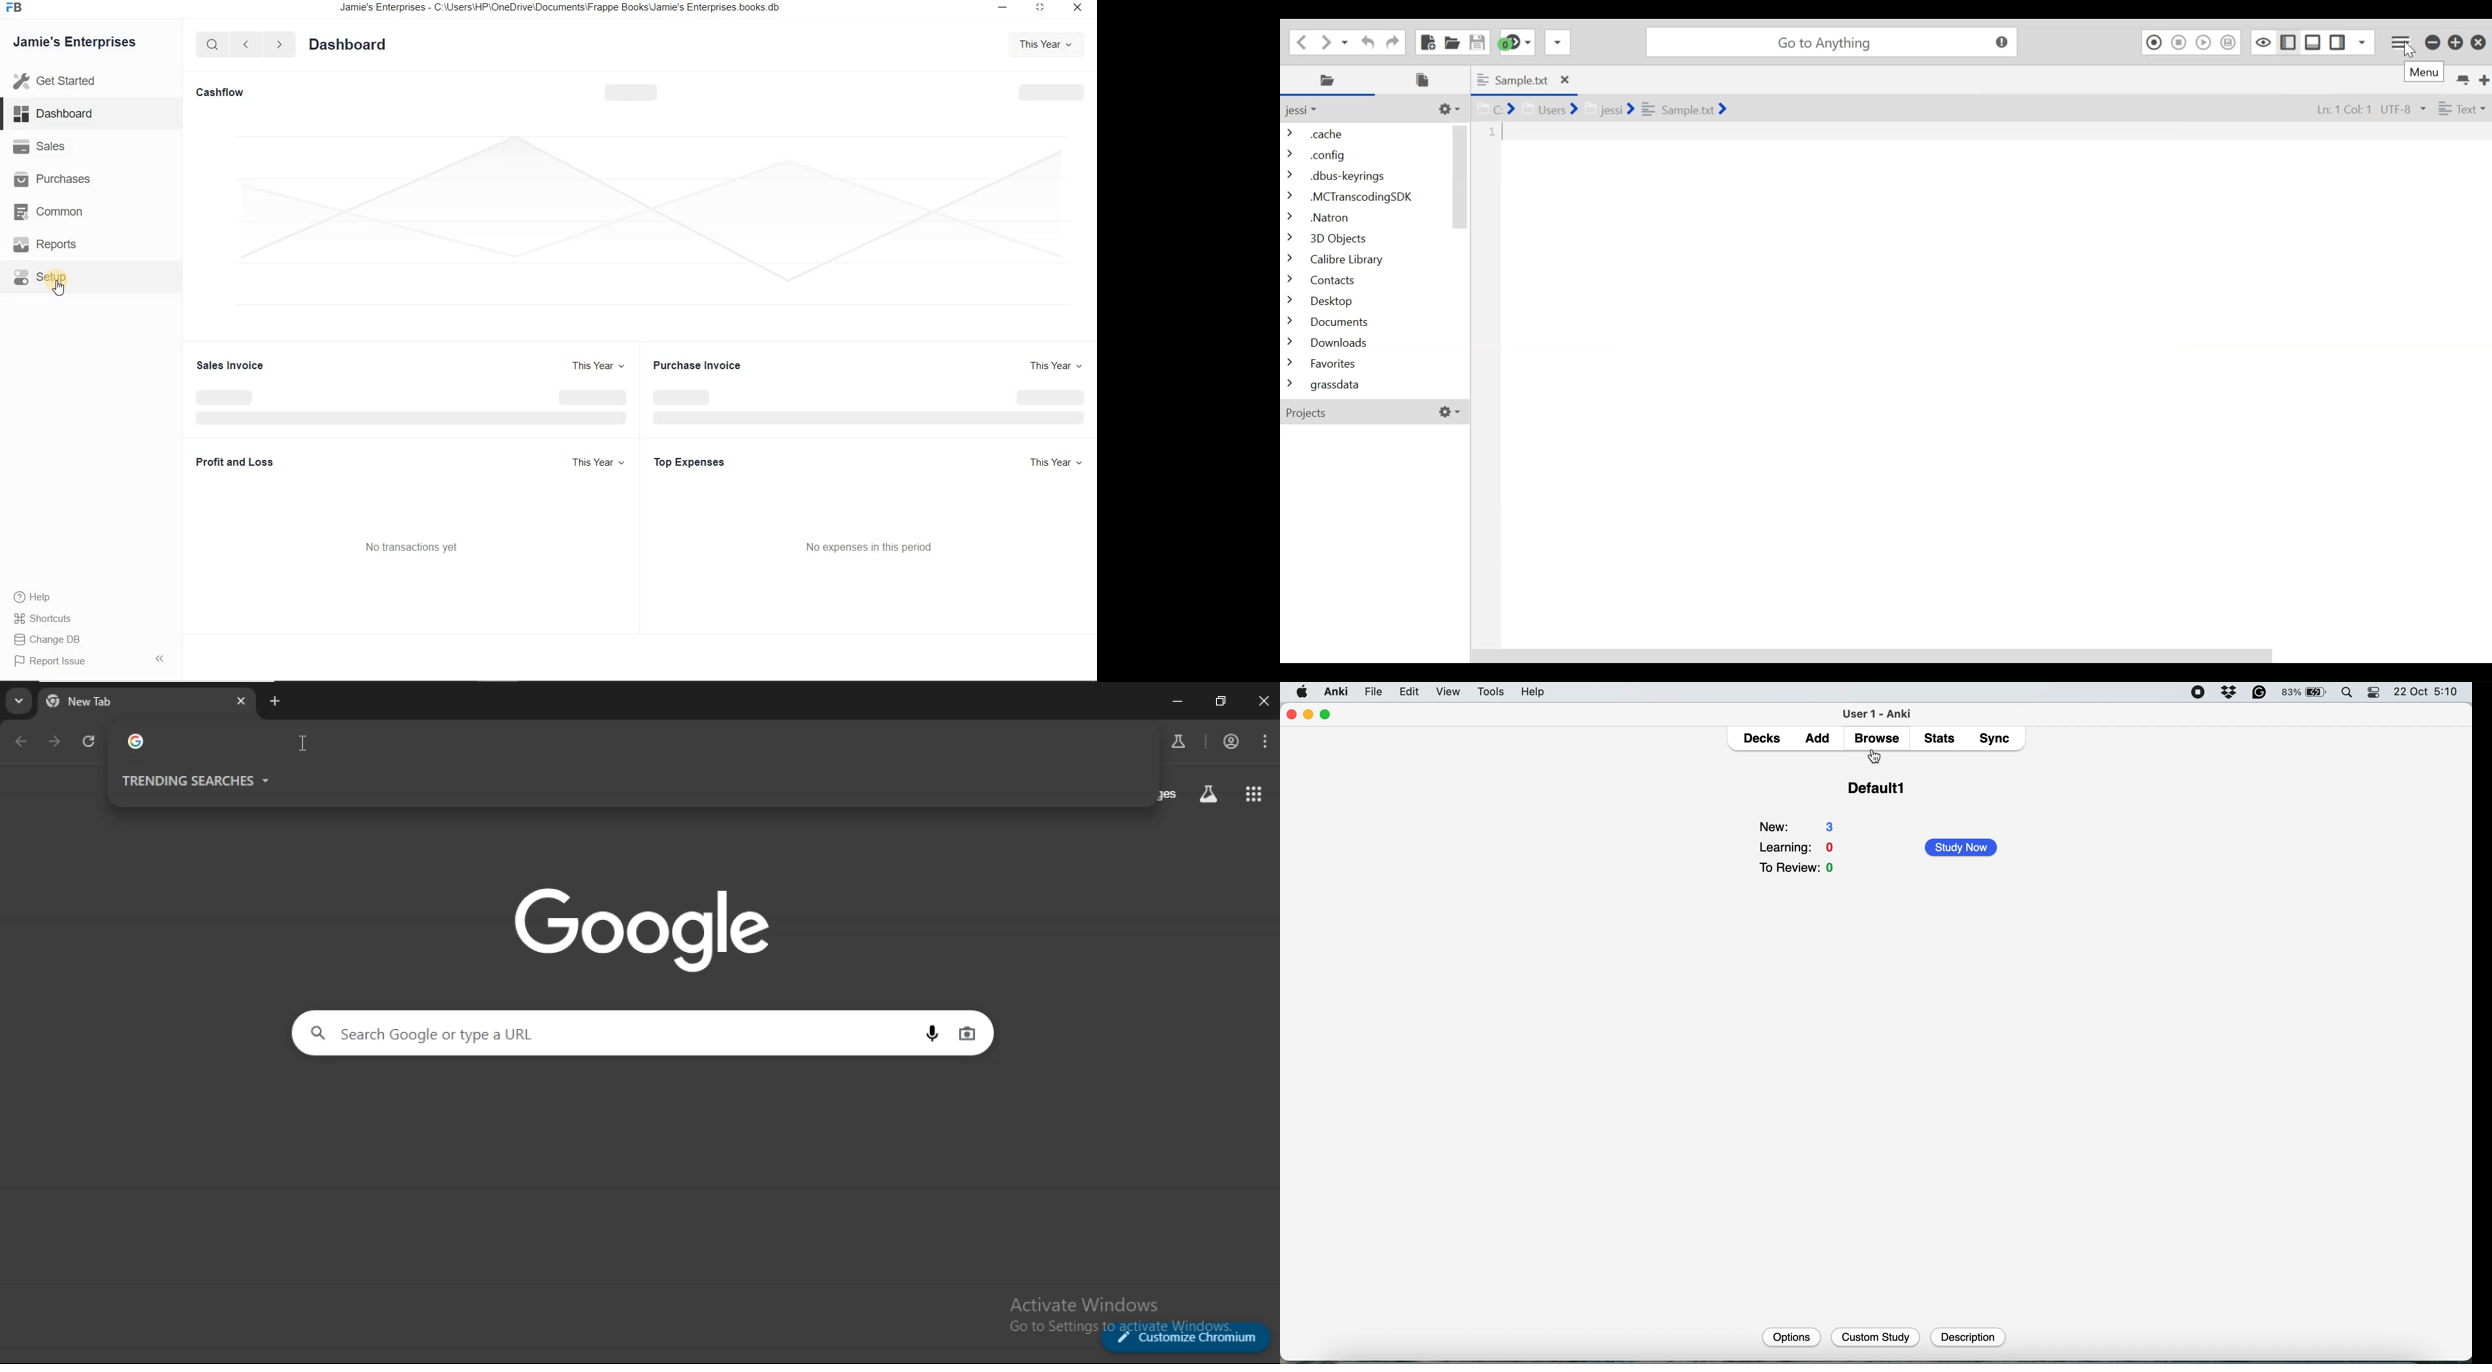 This screenshot has height=1372, width=2492. What do you see at coordinates (58, 742) in the screenshot?
I see `go forward one page` at bounding box center [58, 742].